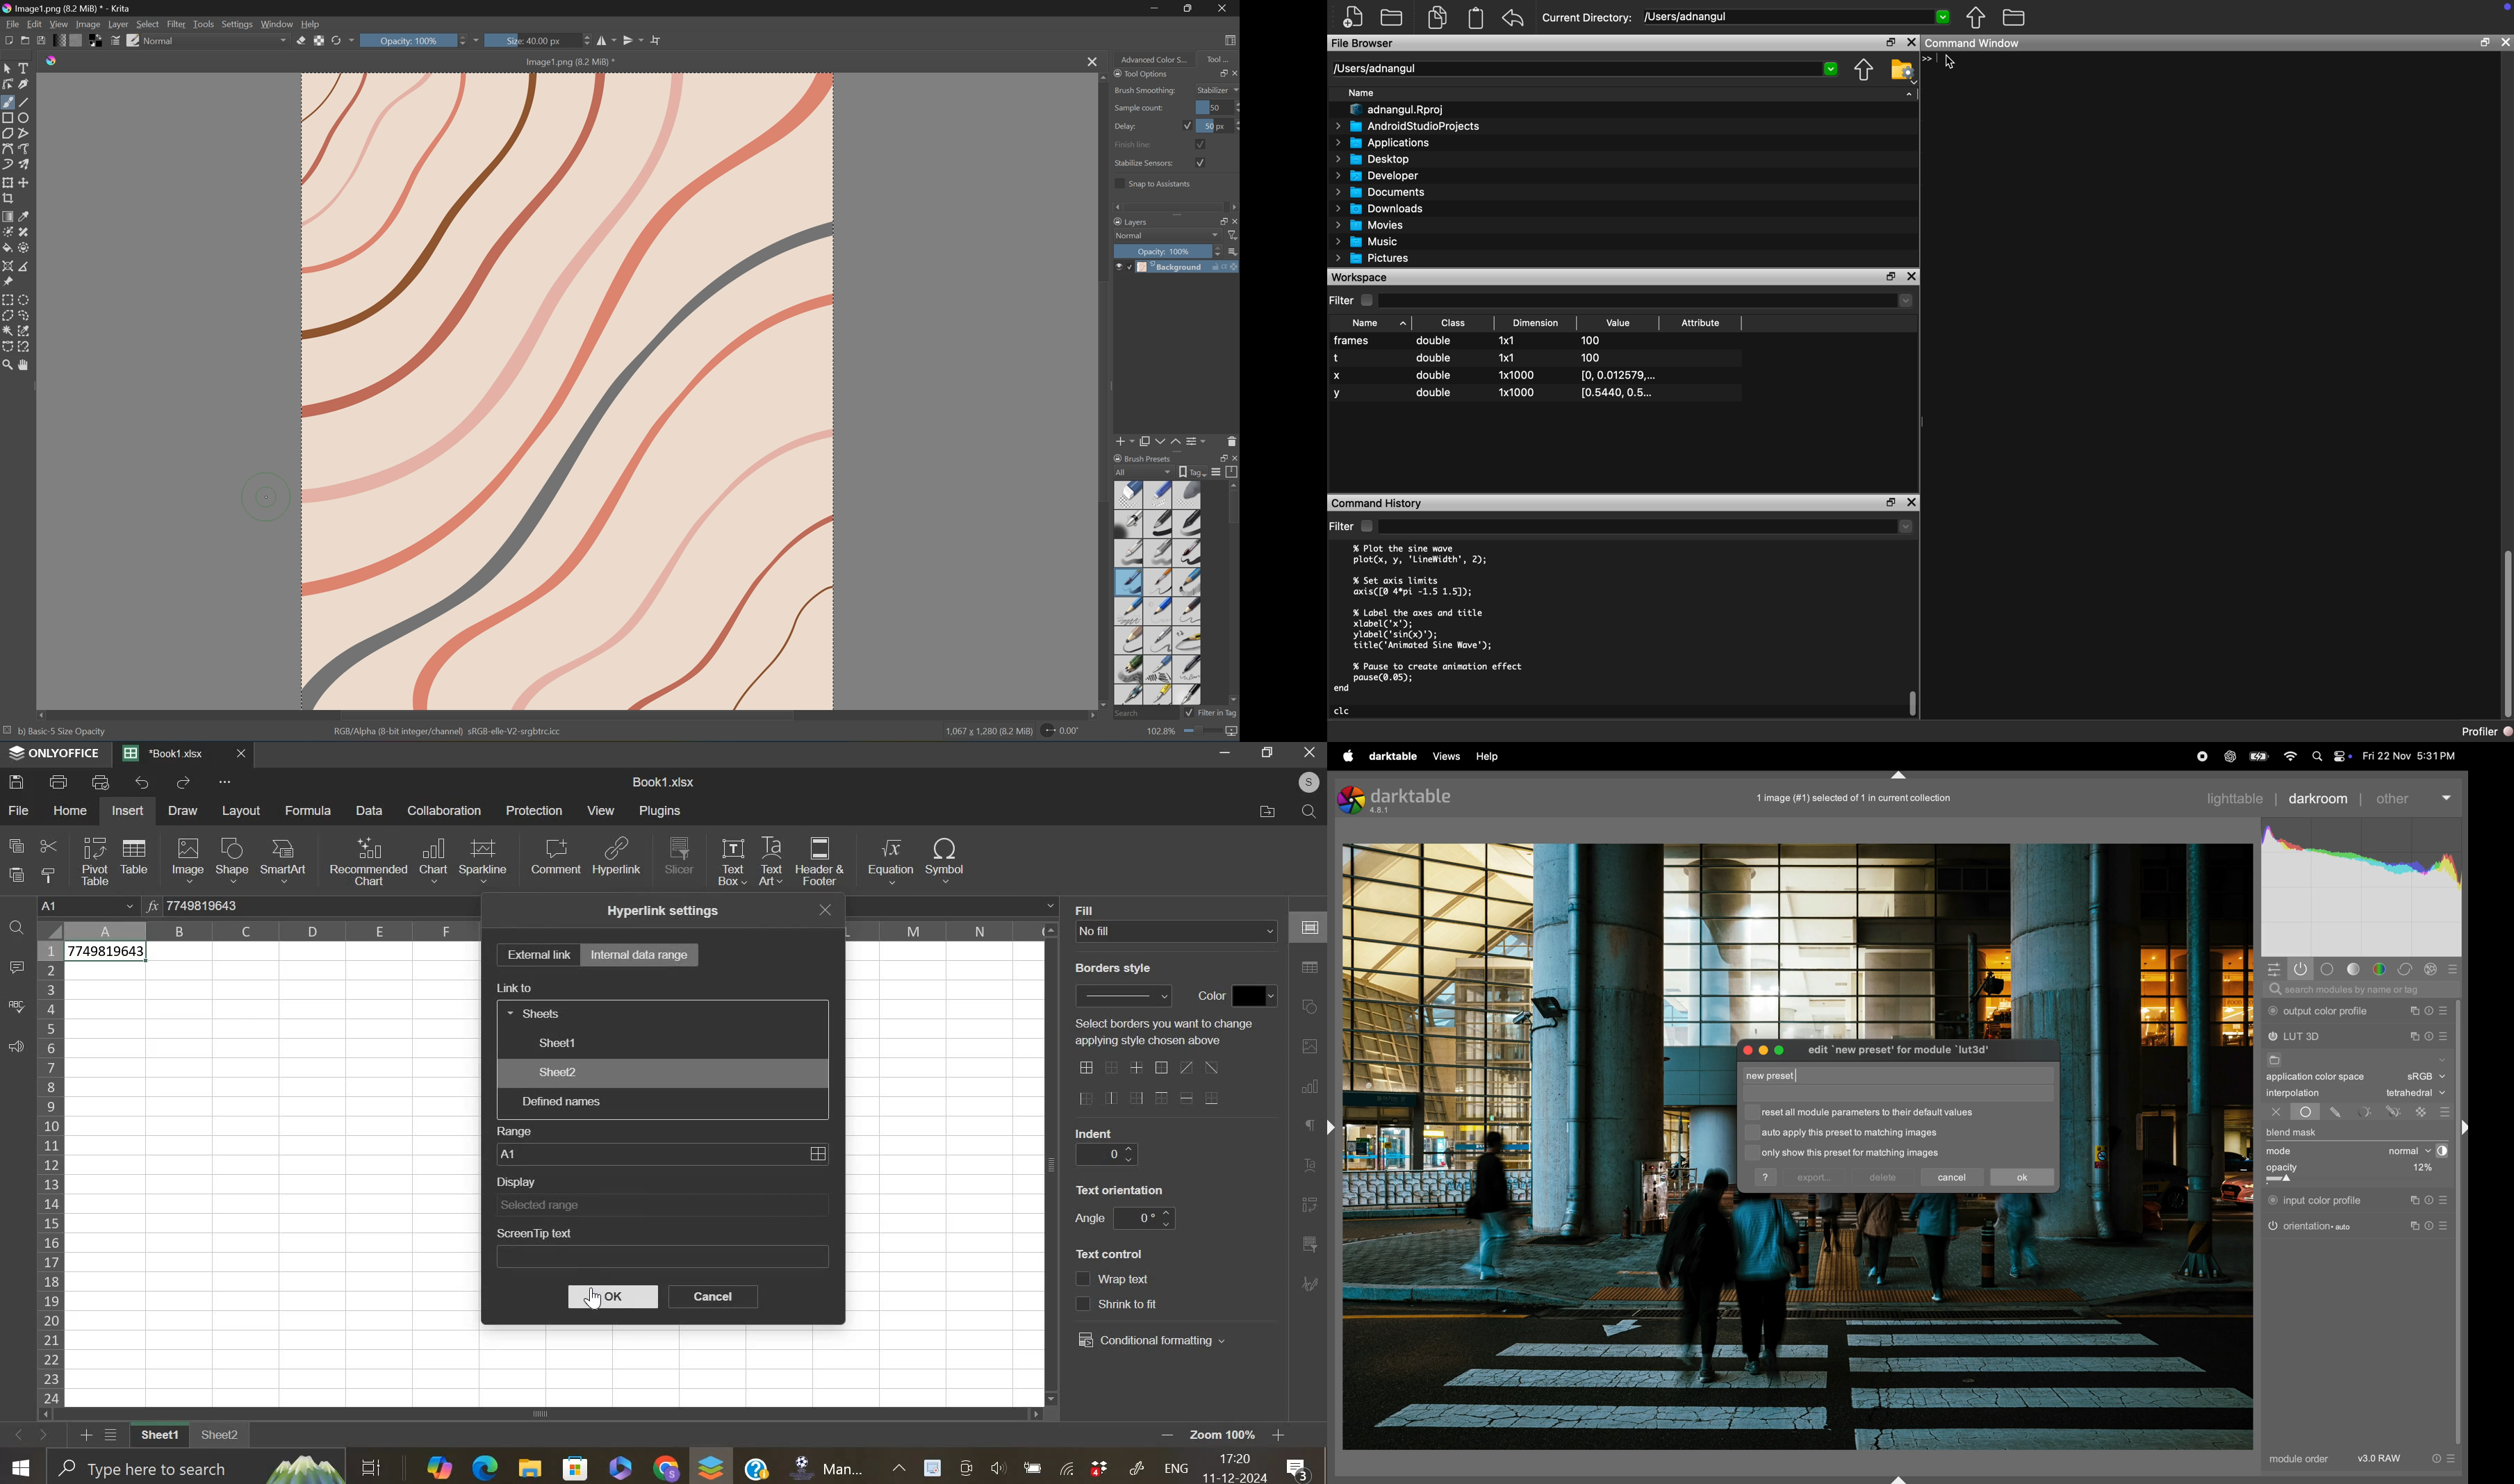  Describe the element at coordinates (514, 1129) in the screenshot. I see `Range` at that location.